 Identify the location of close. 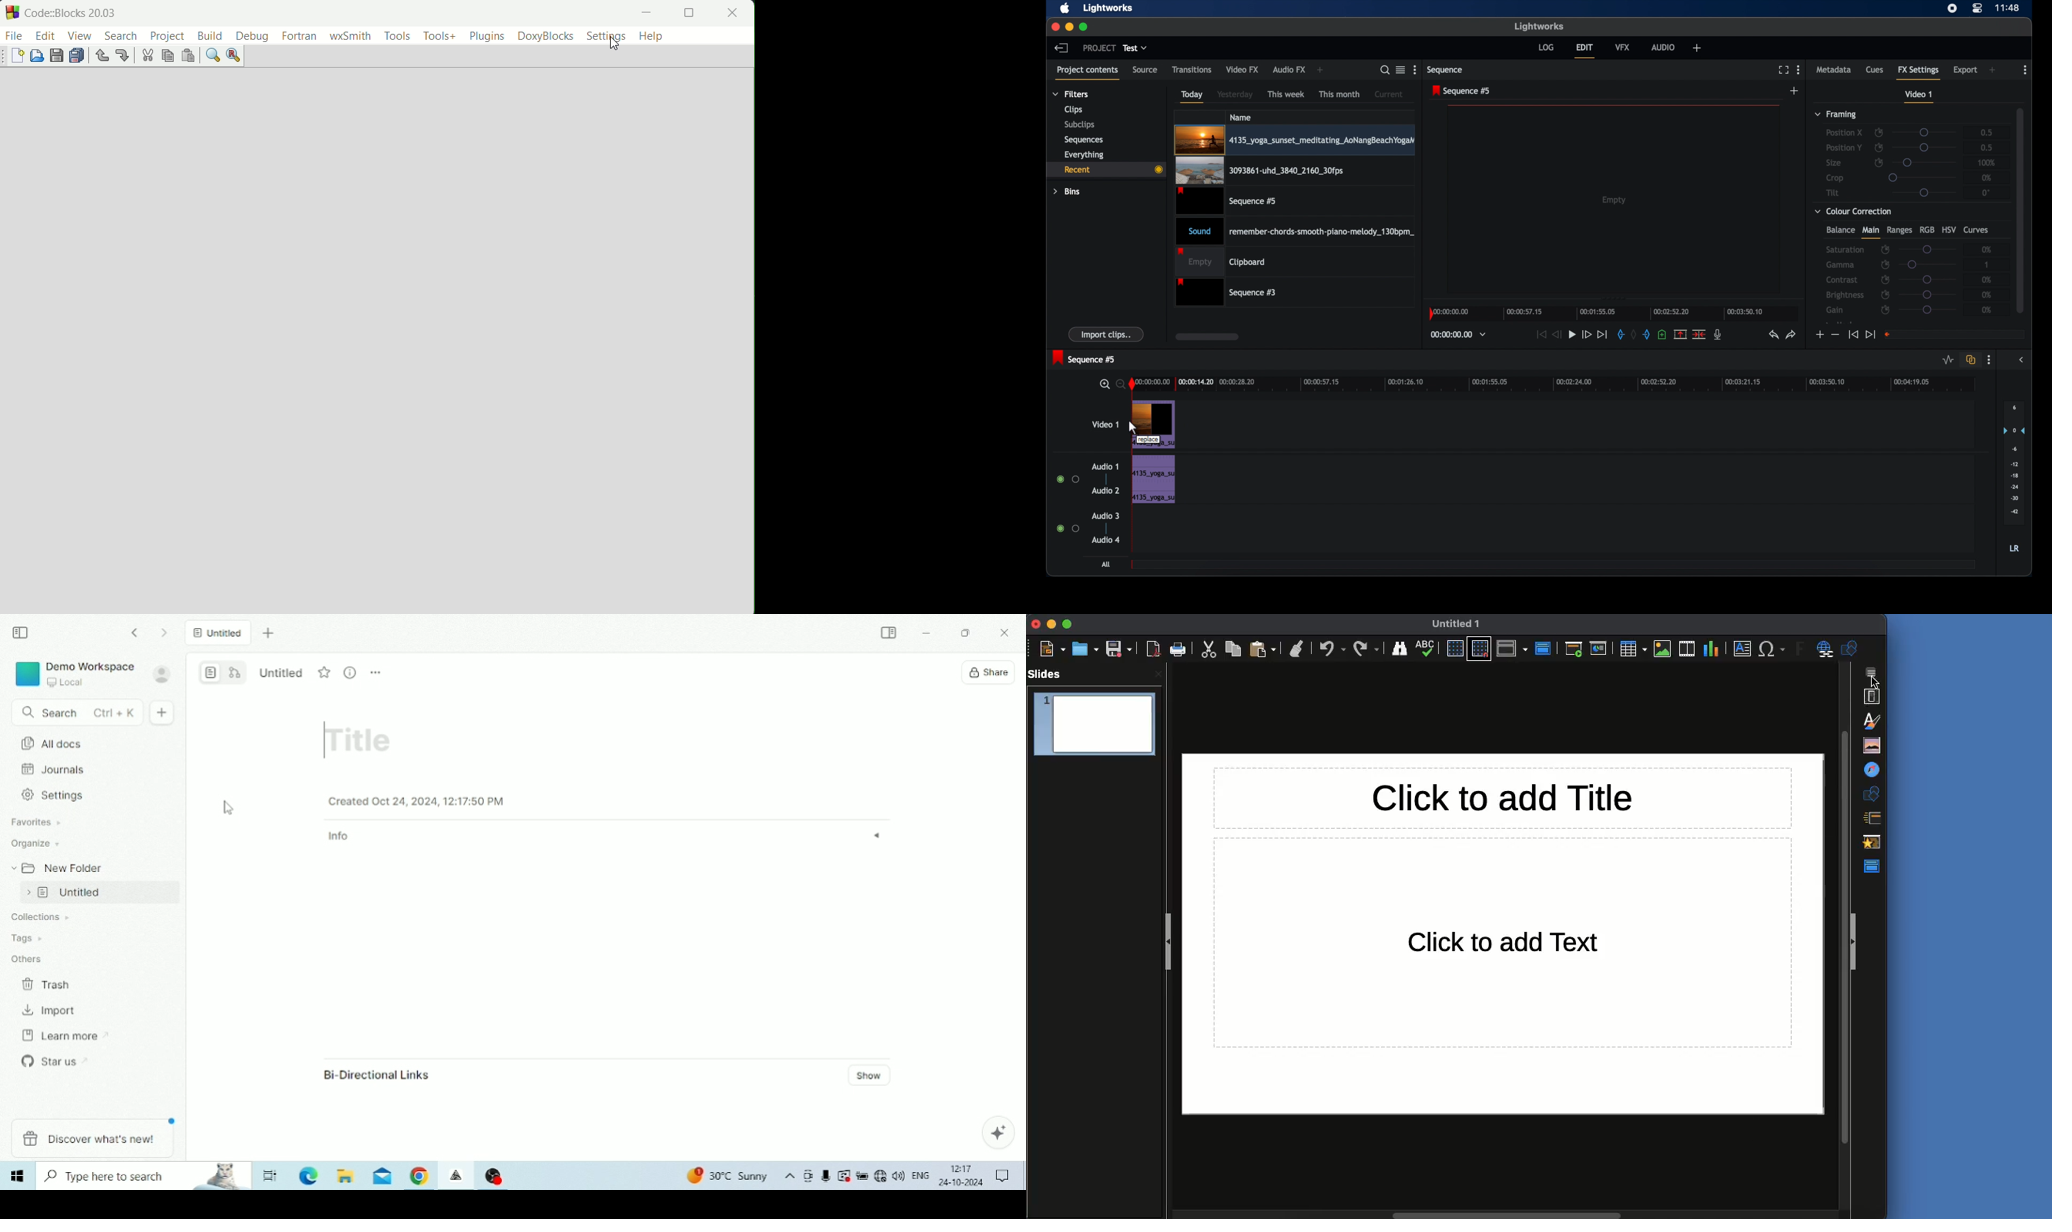
(1053, 27).